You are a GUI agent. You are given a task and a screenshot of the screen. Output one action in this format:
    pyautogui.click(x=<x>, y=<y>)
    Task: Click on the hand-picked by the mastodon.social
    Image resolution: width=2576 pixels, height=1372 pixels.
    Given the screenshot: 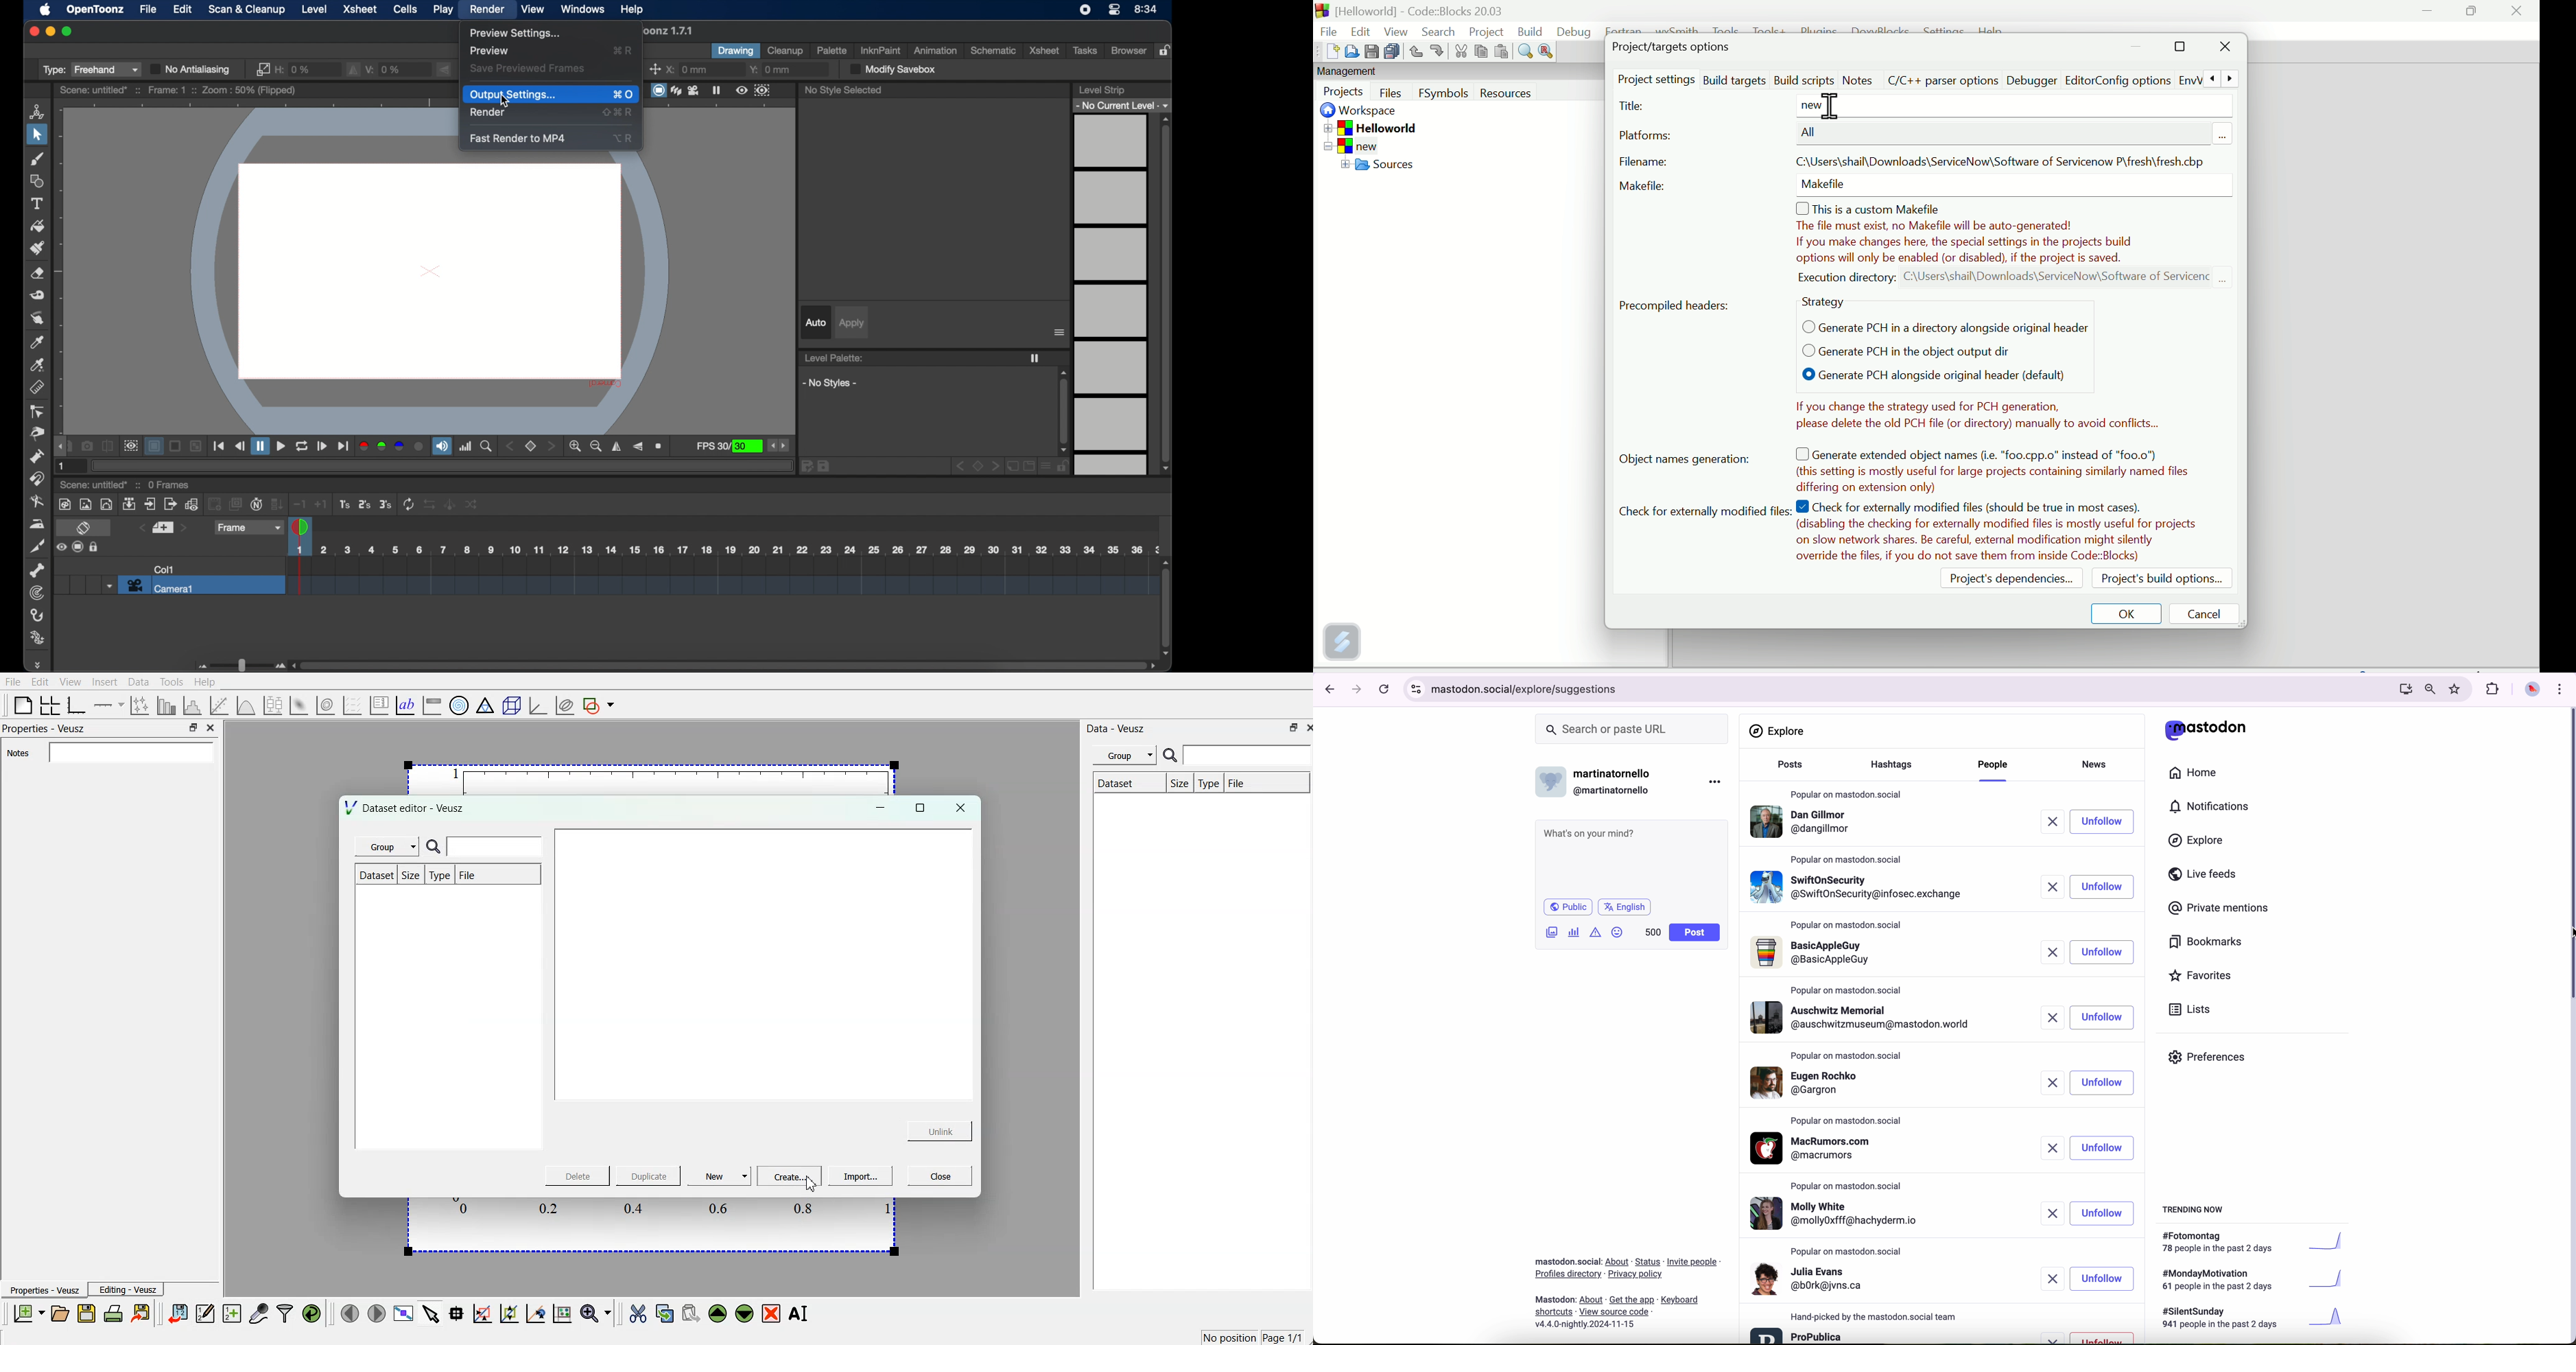 What is the action you would take?
    pyautogui.click(x=1880, y=1318)
    